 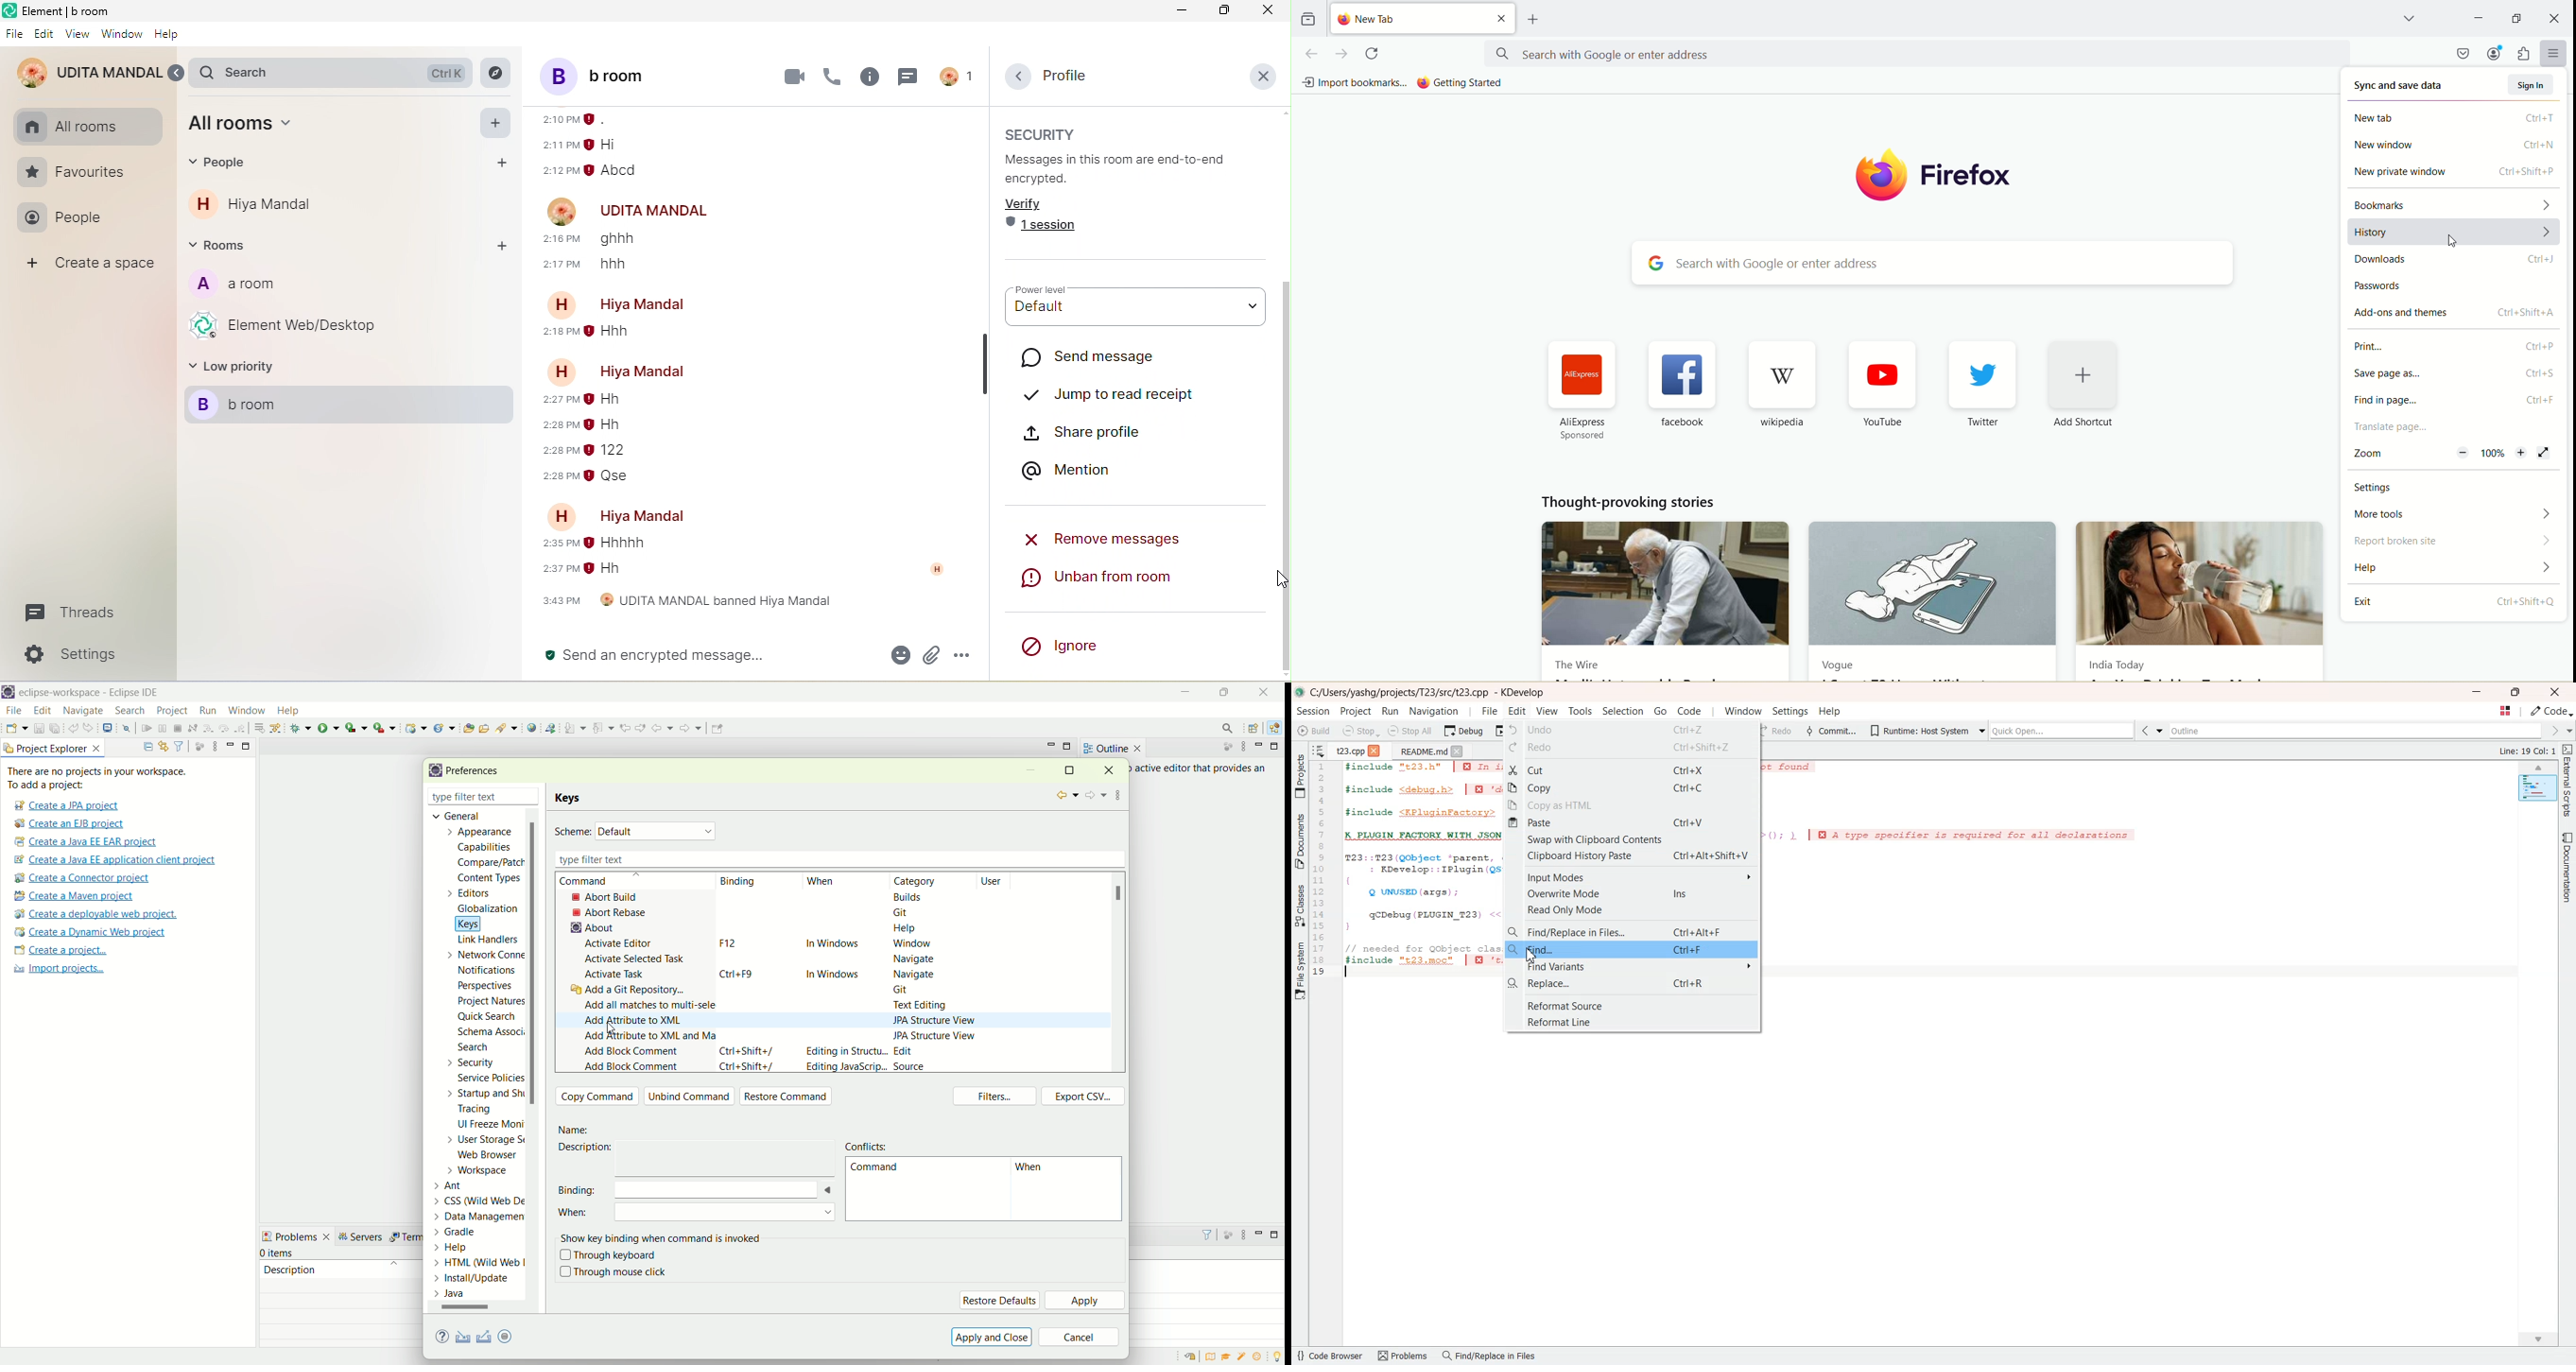 I want to click on account, so click(x=944, y=570).